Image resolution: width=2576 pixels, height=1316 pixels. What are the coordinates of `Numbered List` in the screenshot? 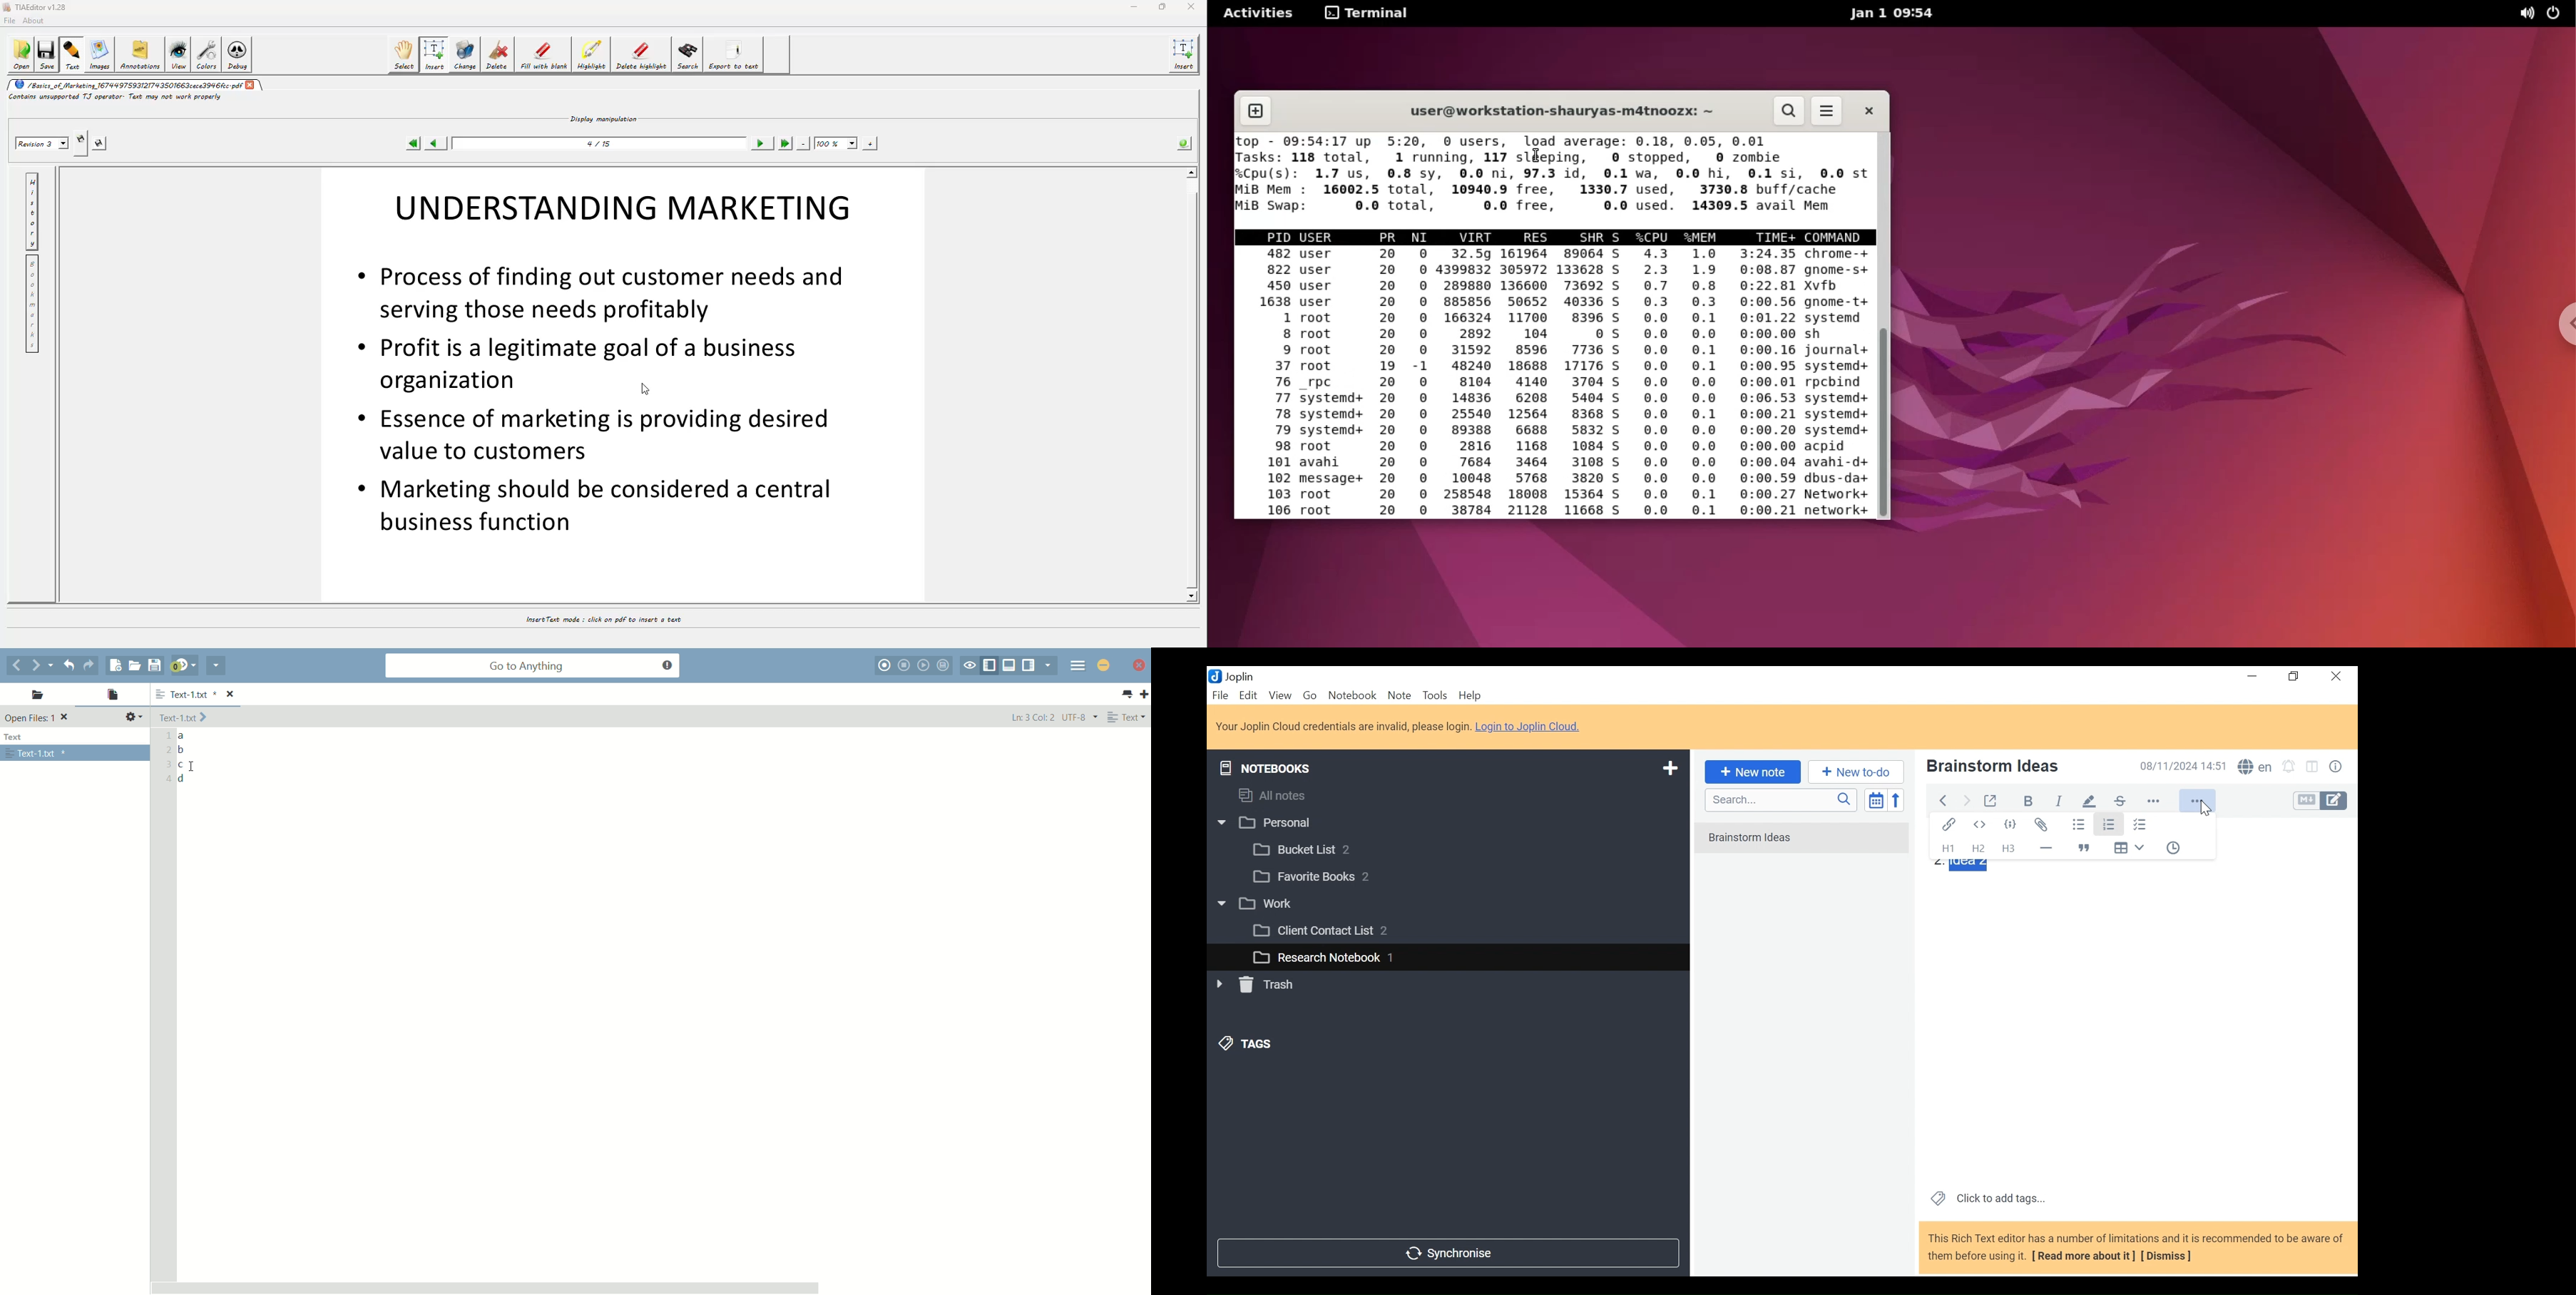 It's located at (2107, 823).